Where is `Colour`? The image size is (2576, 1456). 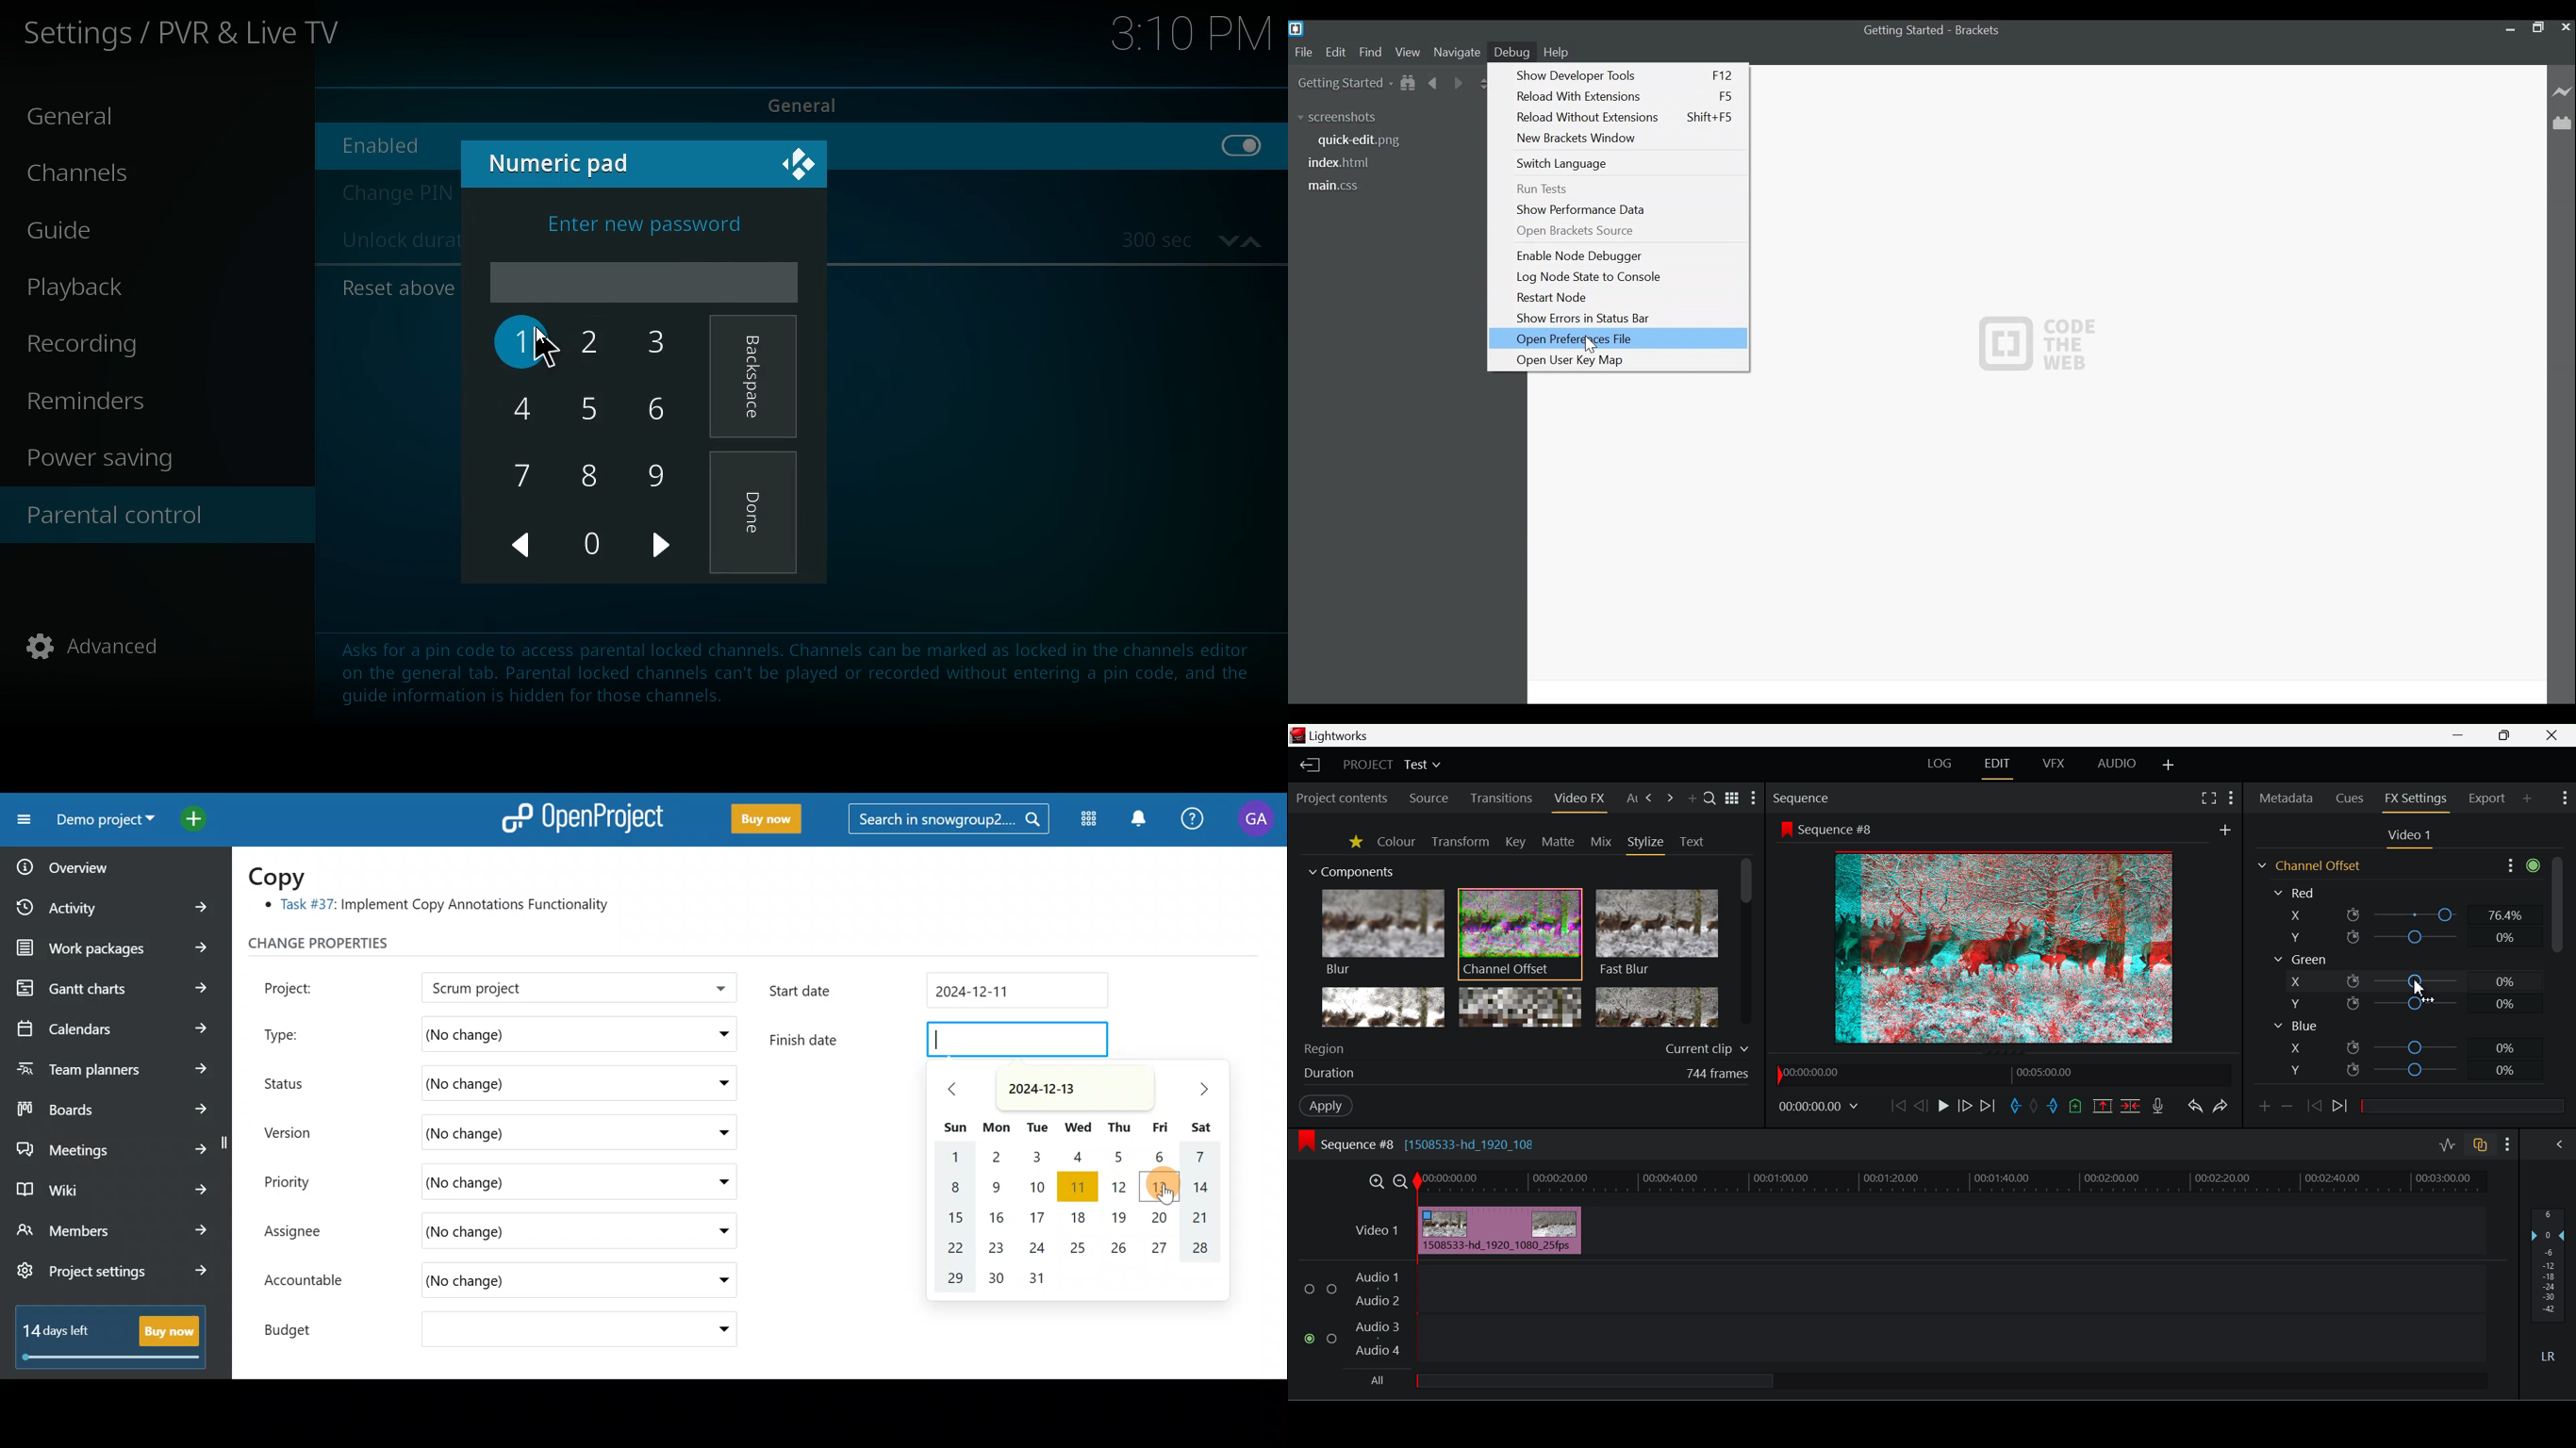 Colour is located at coordinates (1395, 841).